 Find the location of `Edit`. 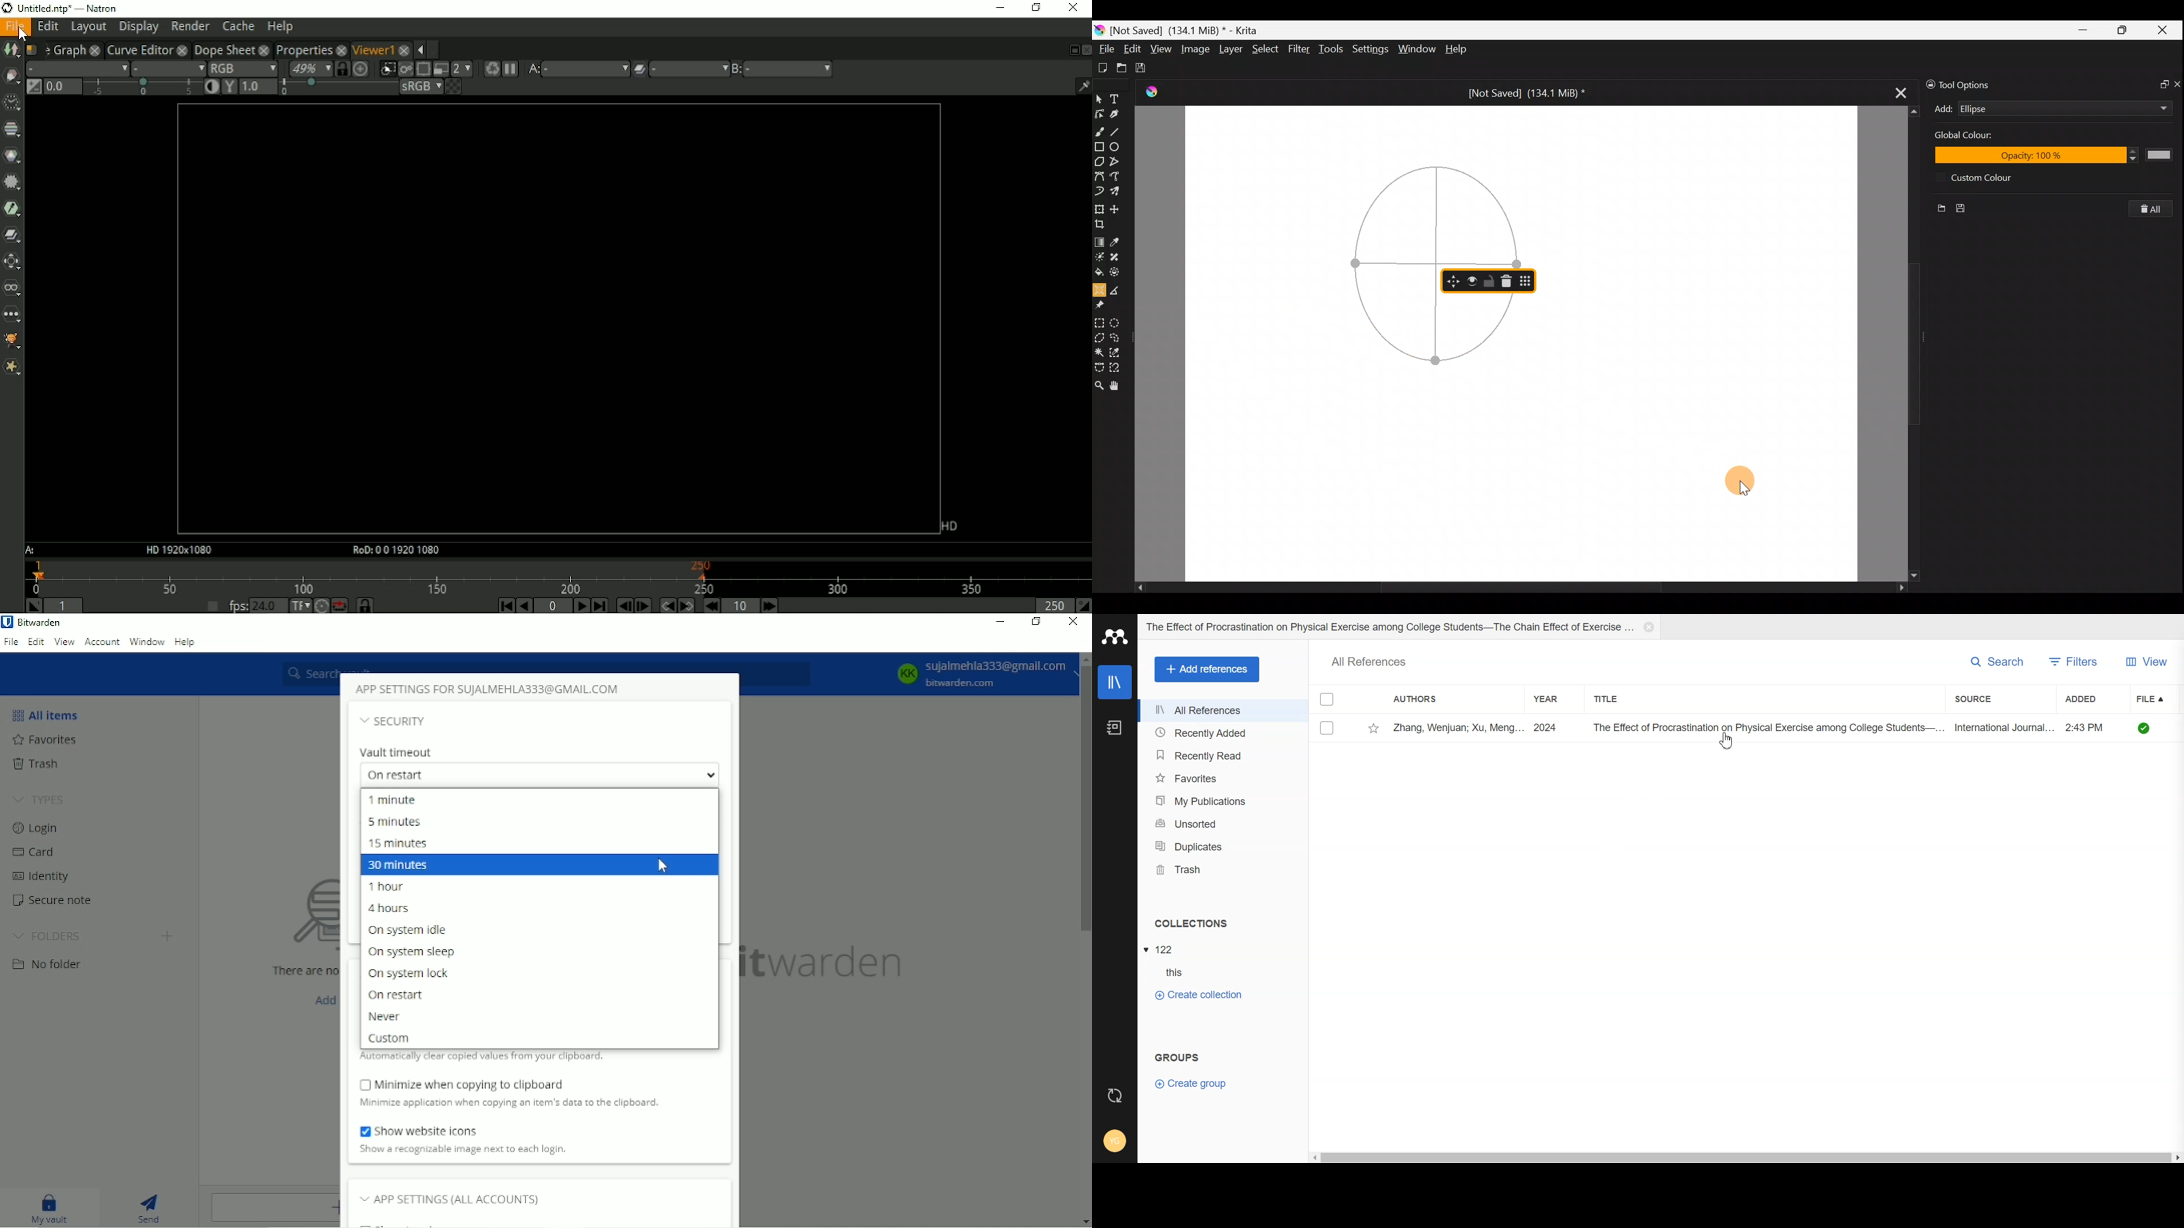

Edit is located at coordinates (36, 643).